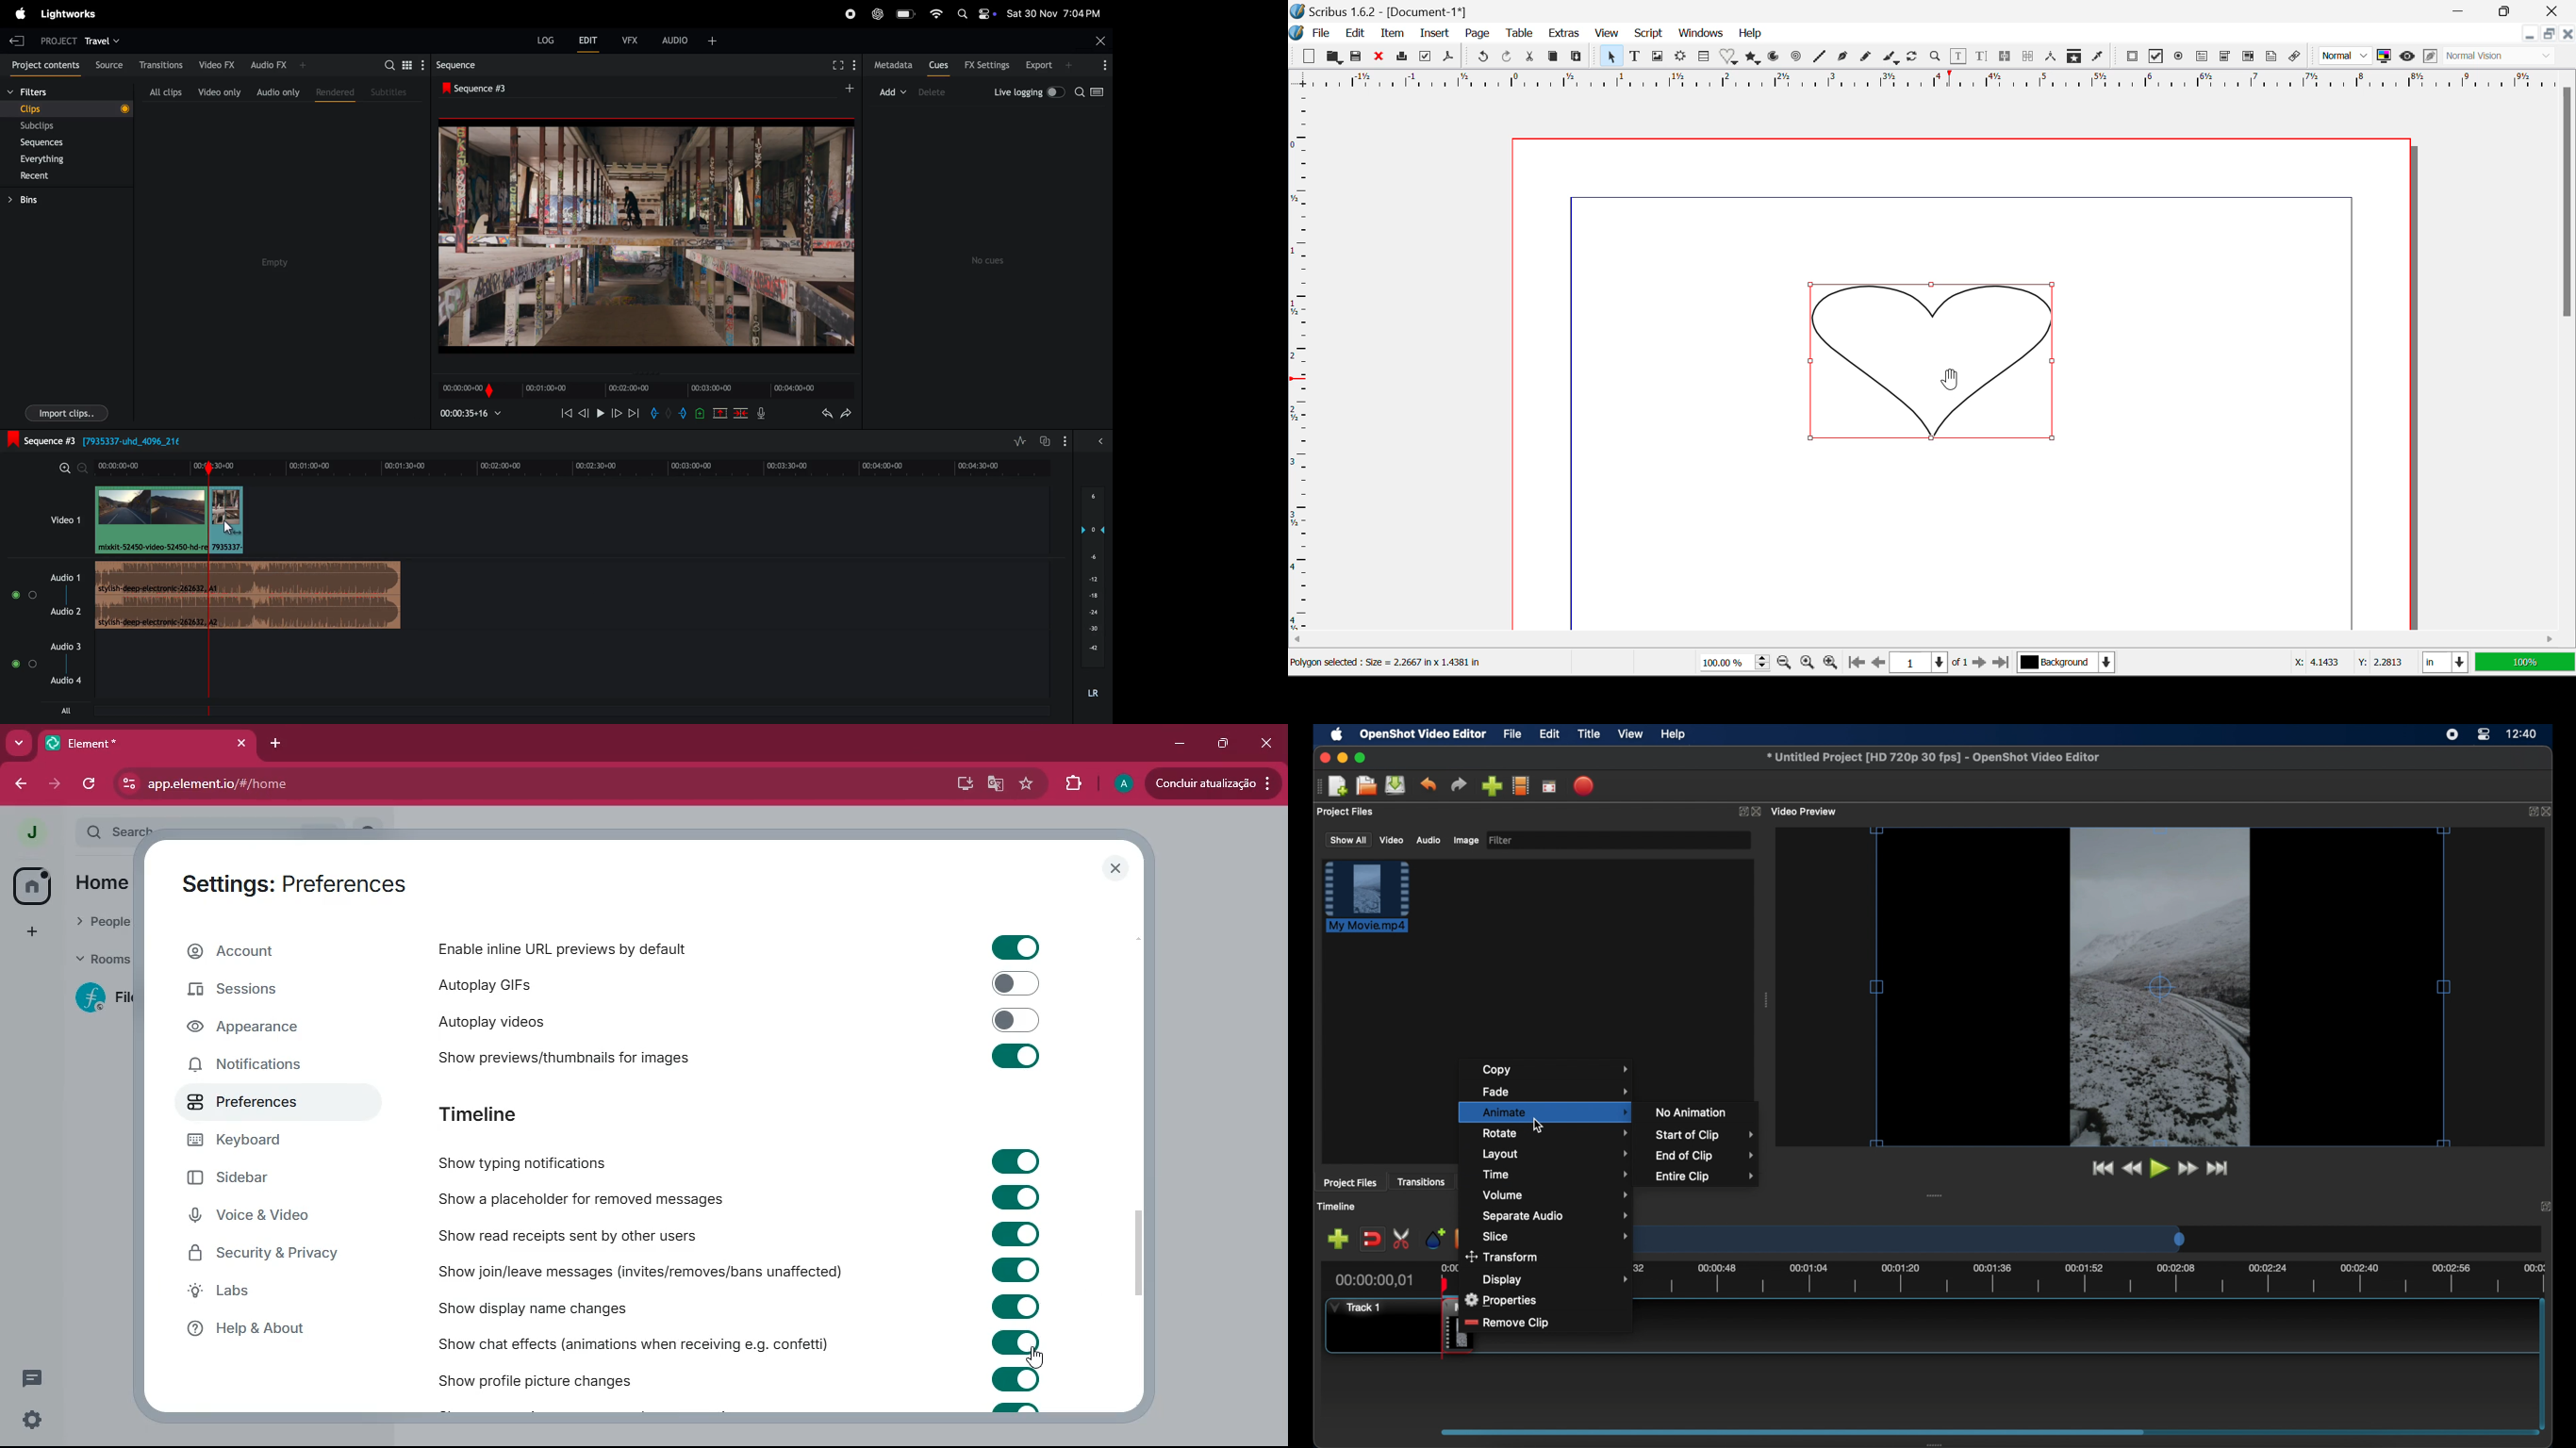 The height and width of the screenshot is (1456, 2576). Describe the element at coordinates (879, 12) in the screenshot. I see `chatgpt` at that location.